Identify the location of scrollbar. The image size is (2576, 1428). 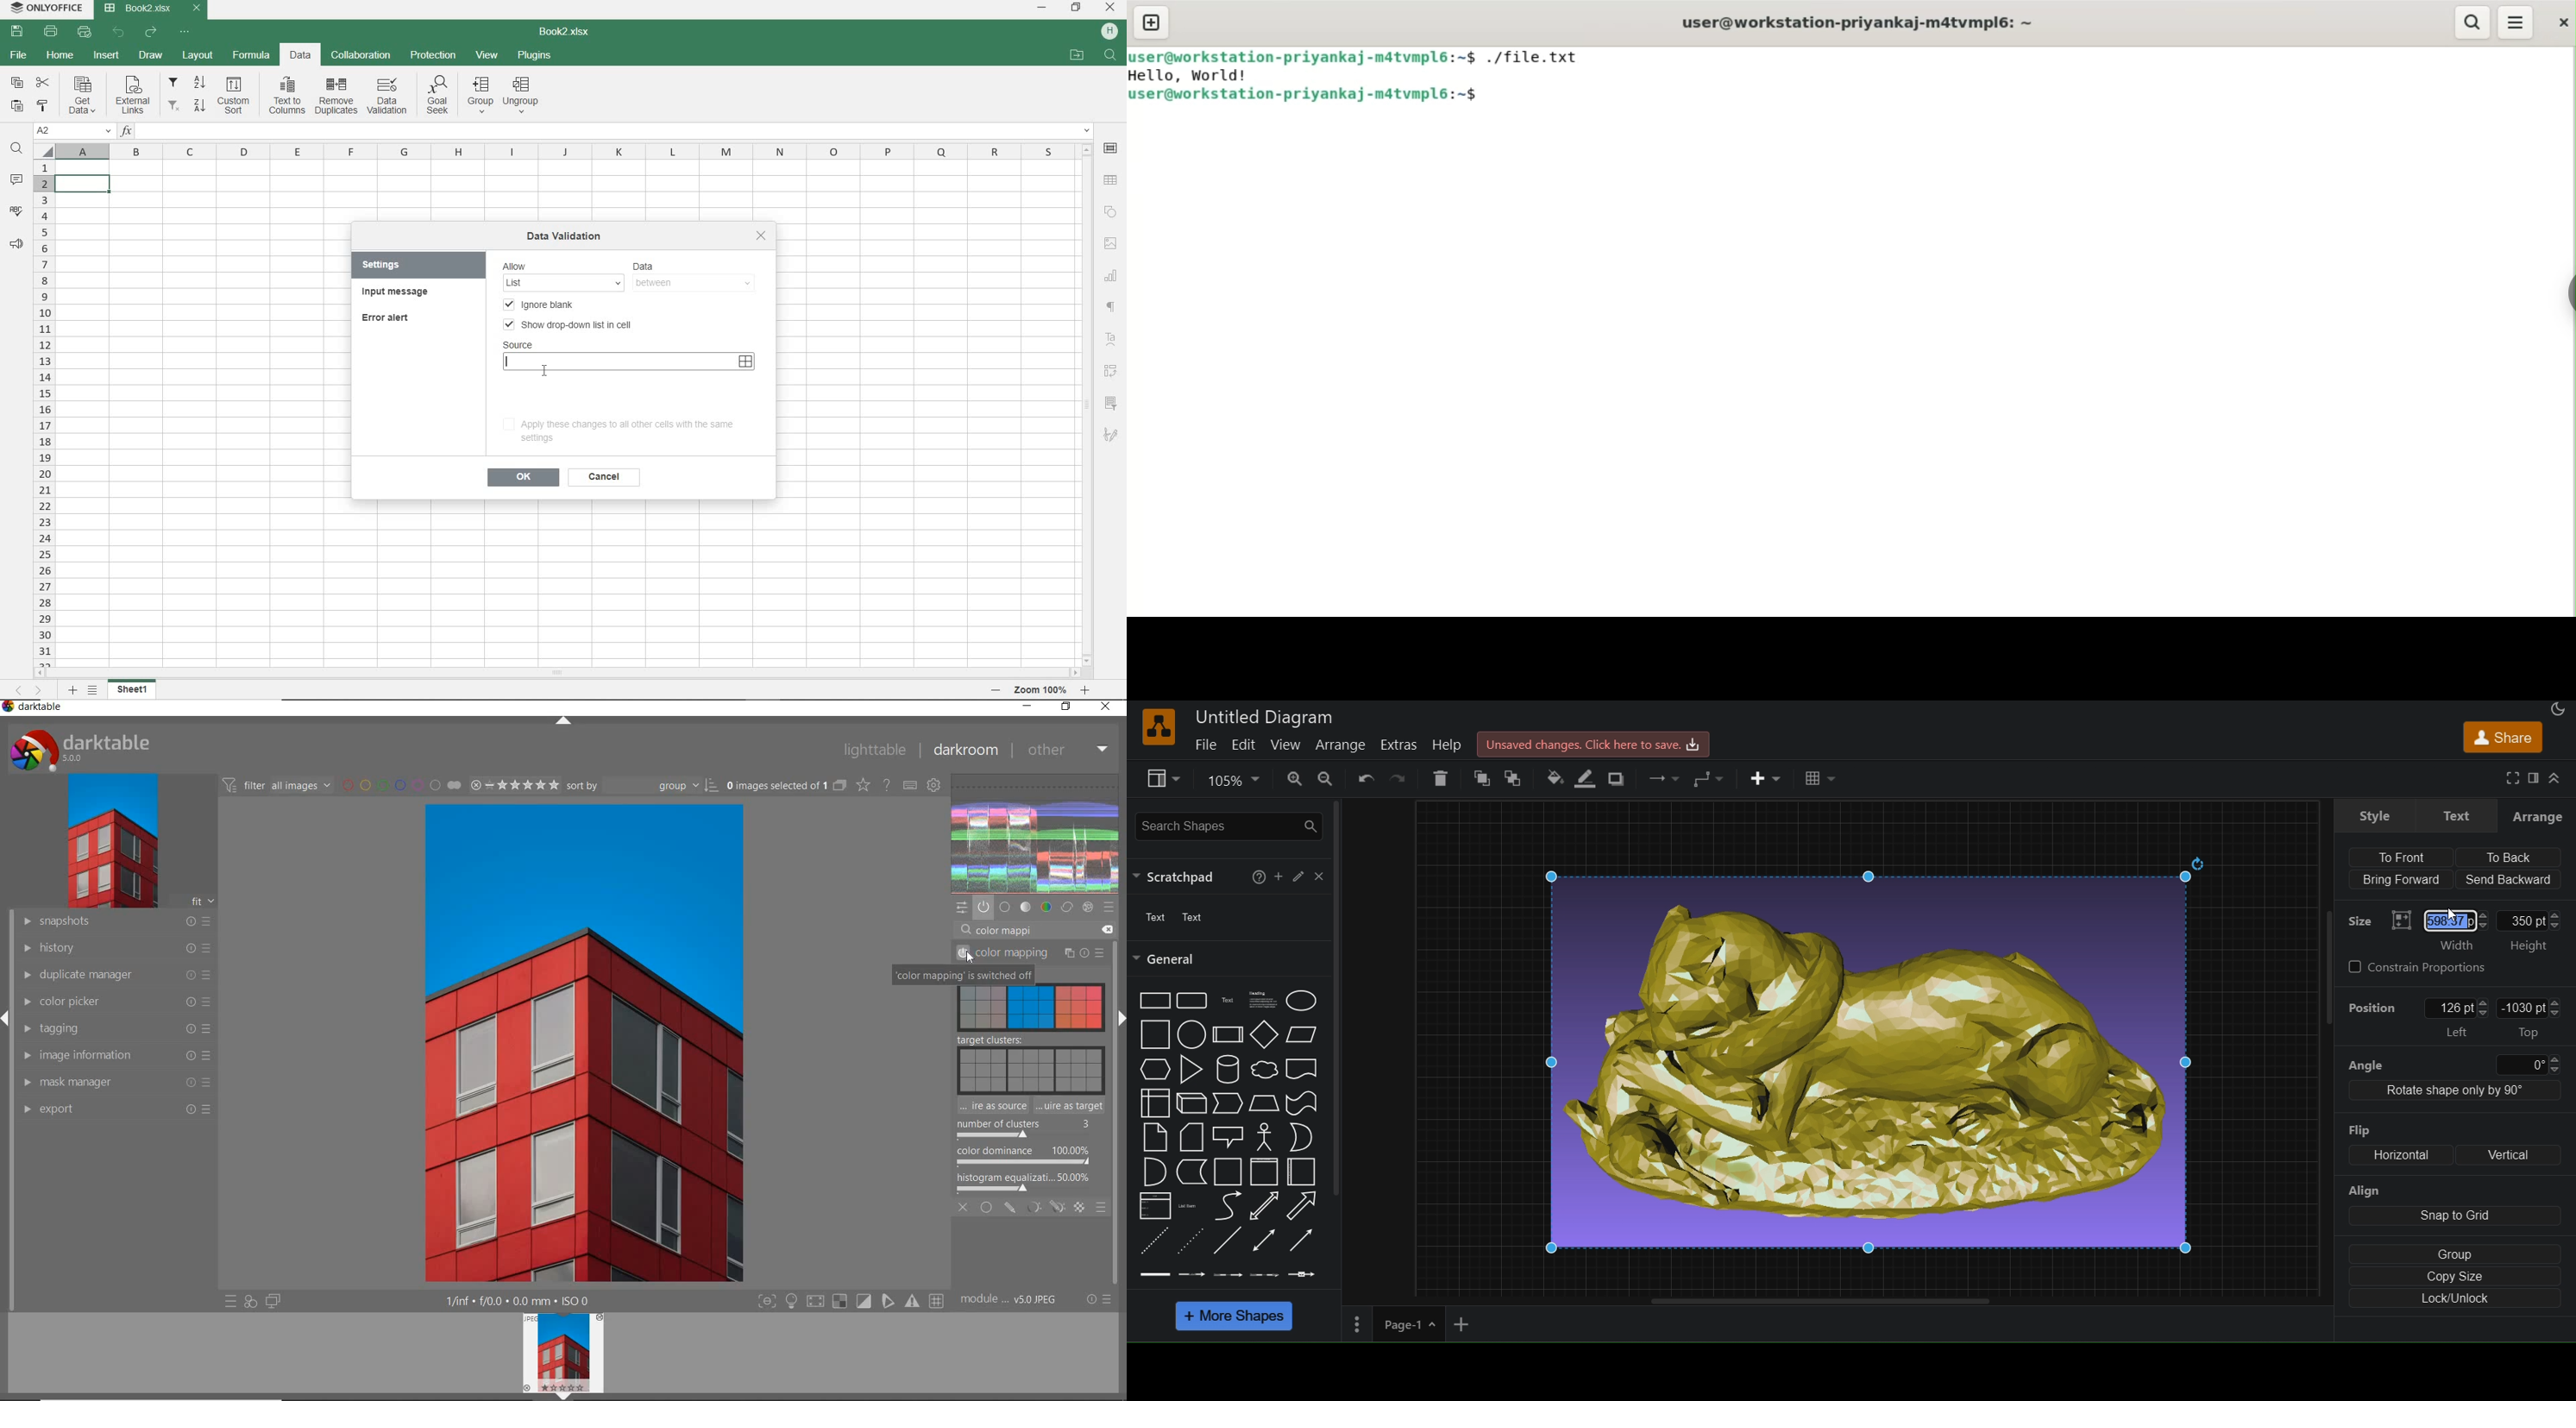
(1338, 1000).